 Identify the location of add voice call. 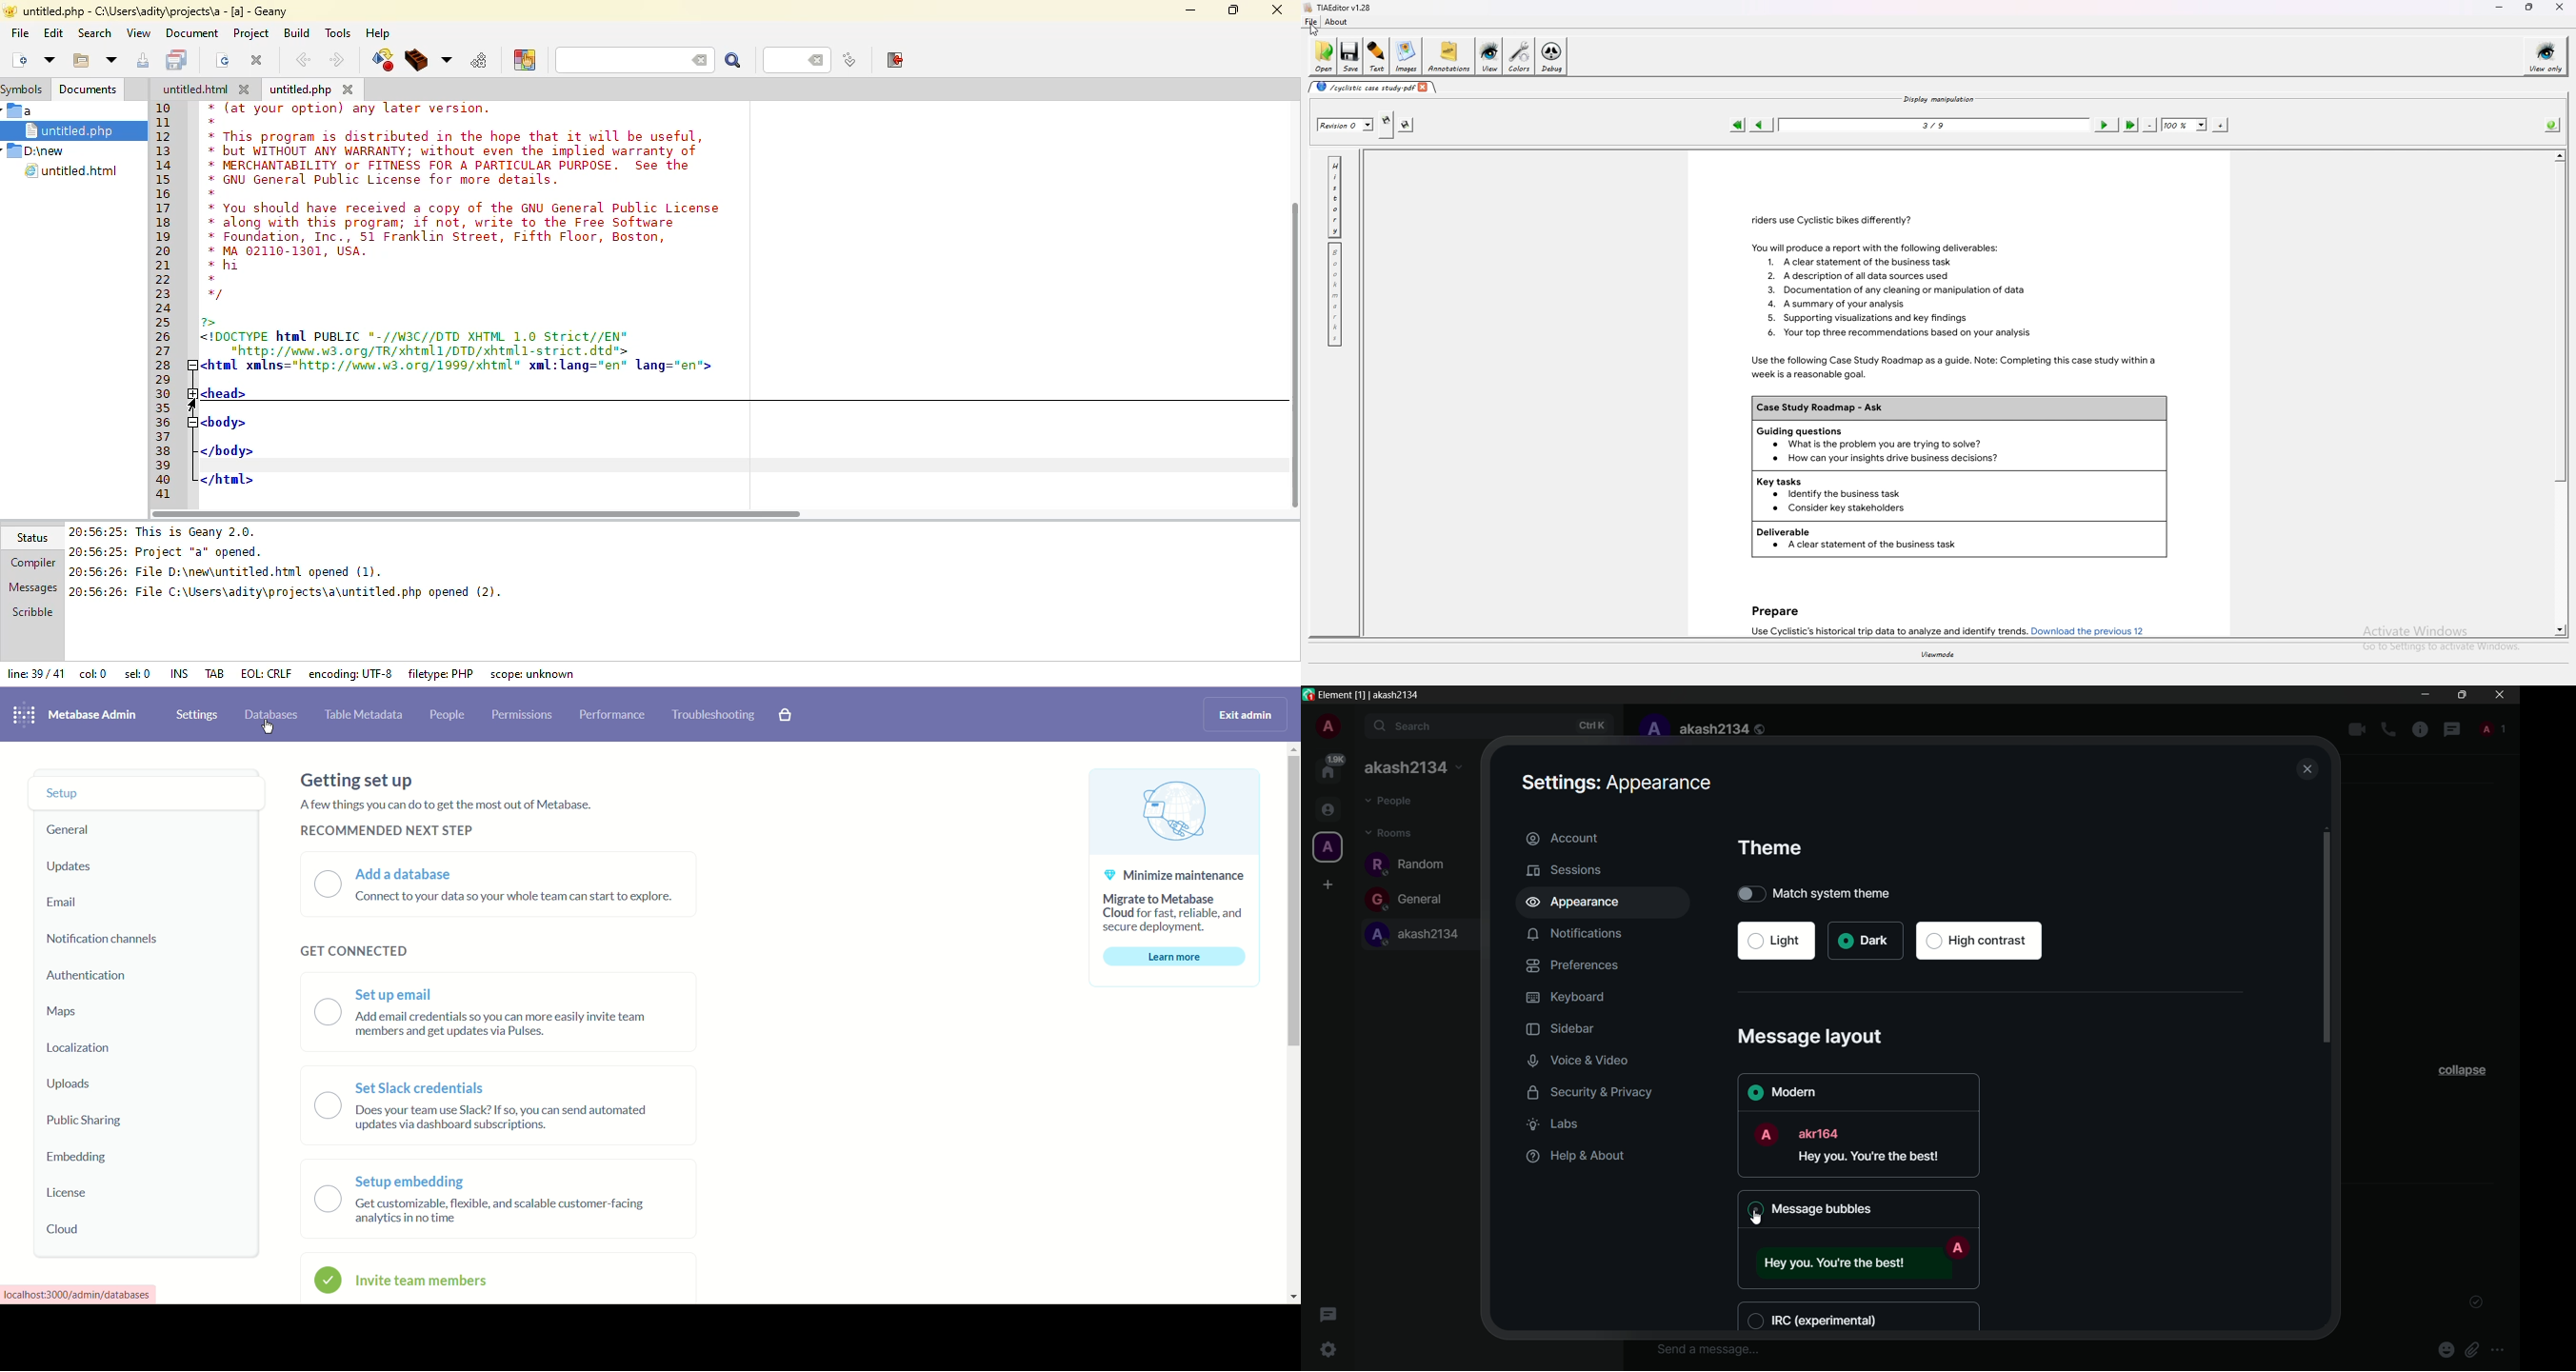
(2388, 730).